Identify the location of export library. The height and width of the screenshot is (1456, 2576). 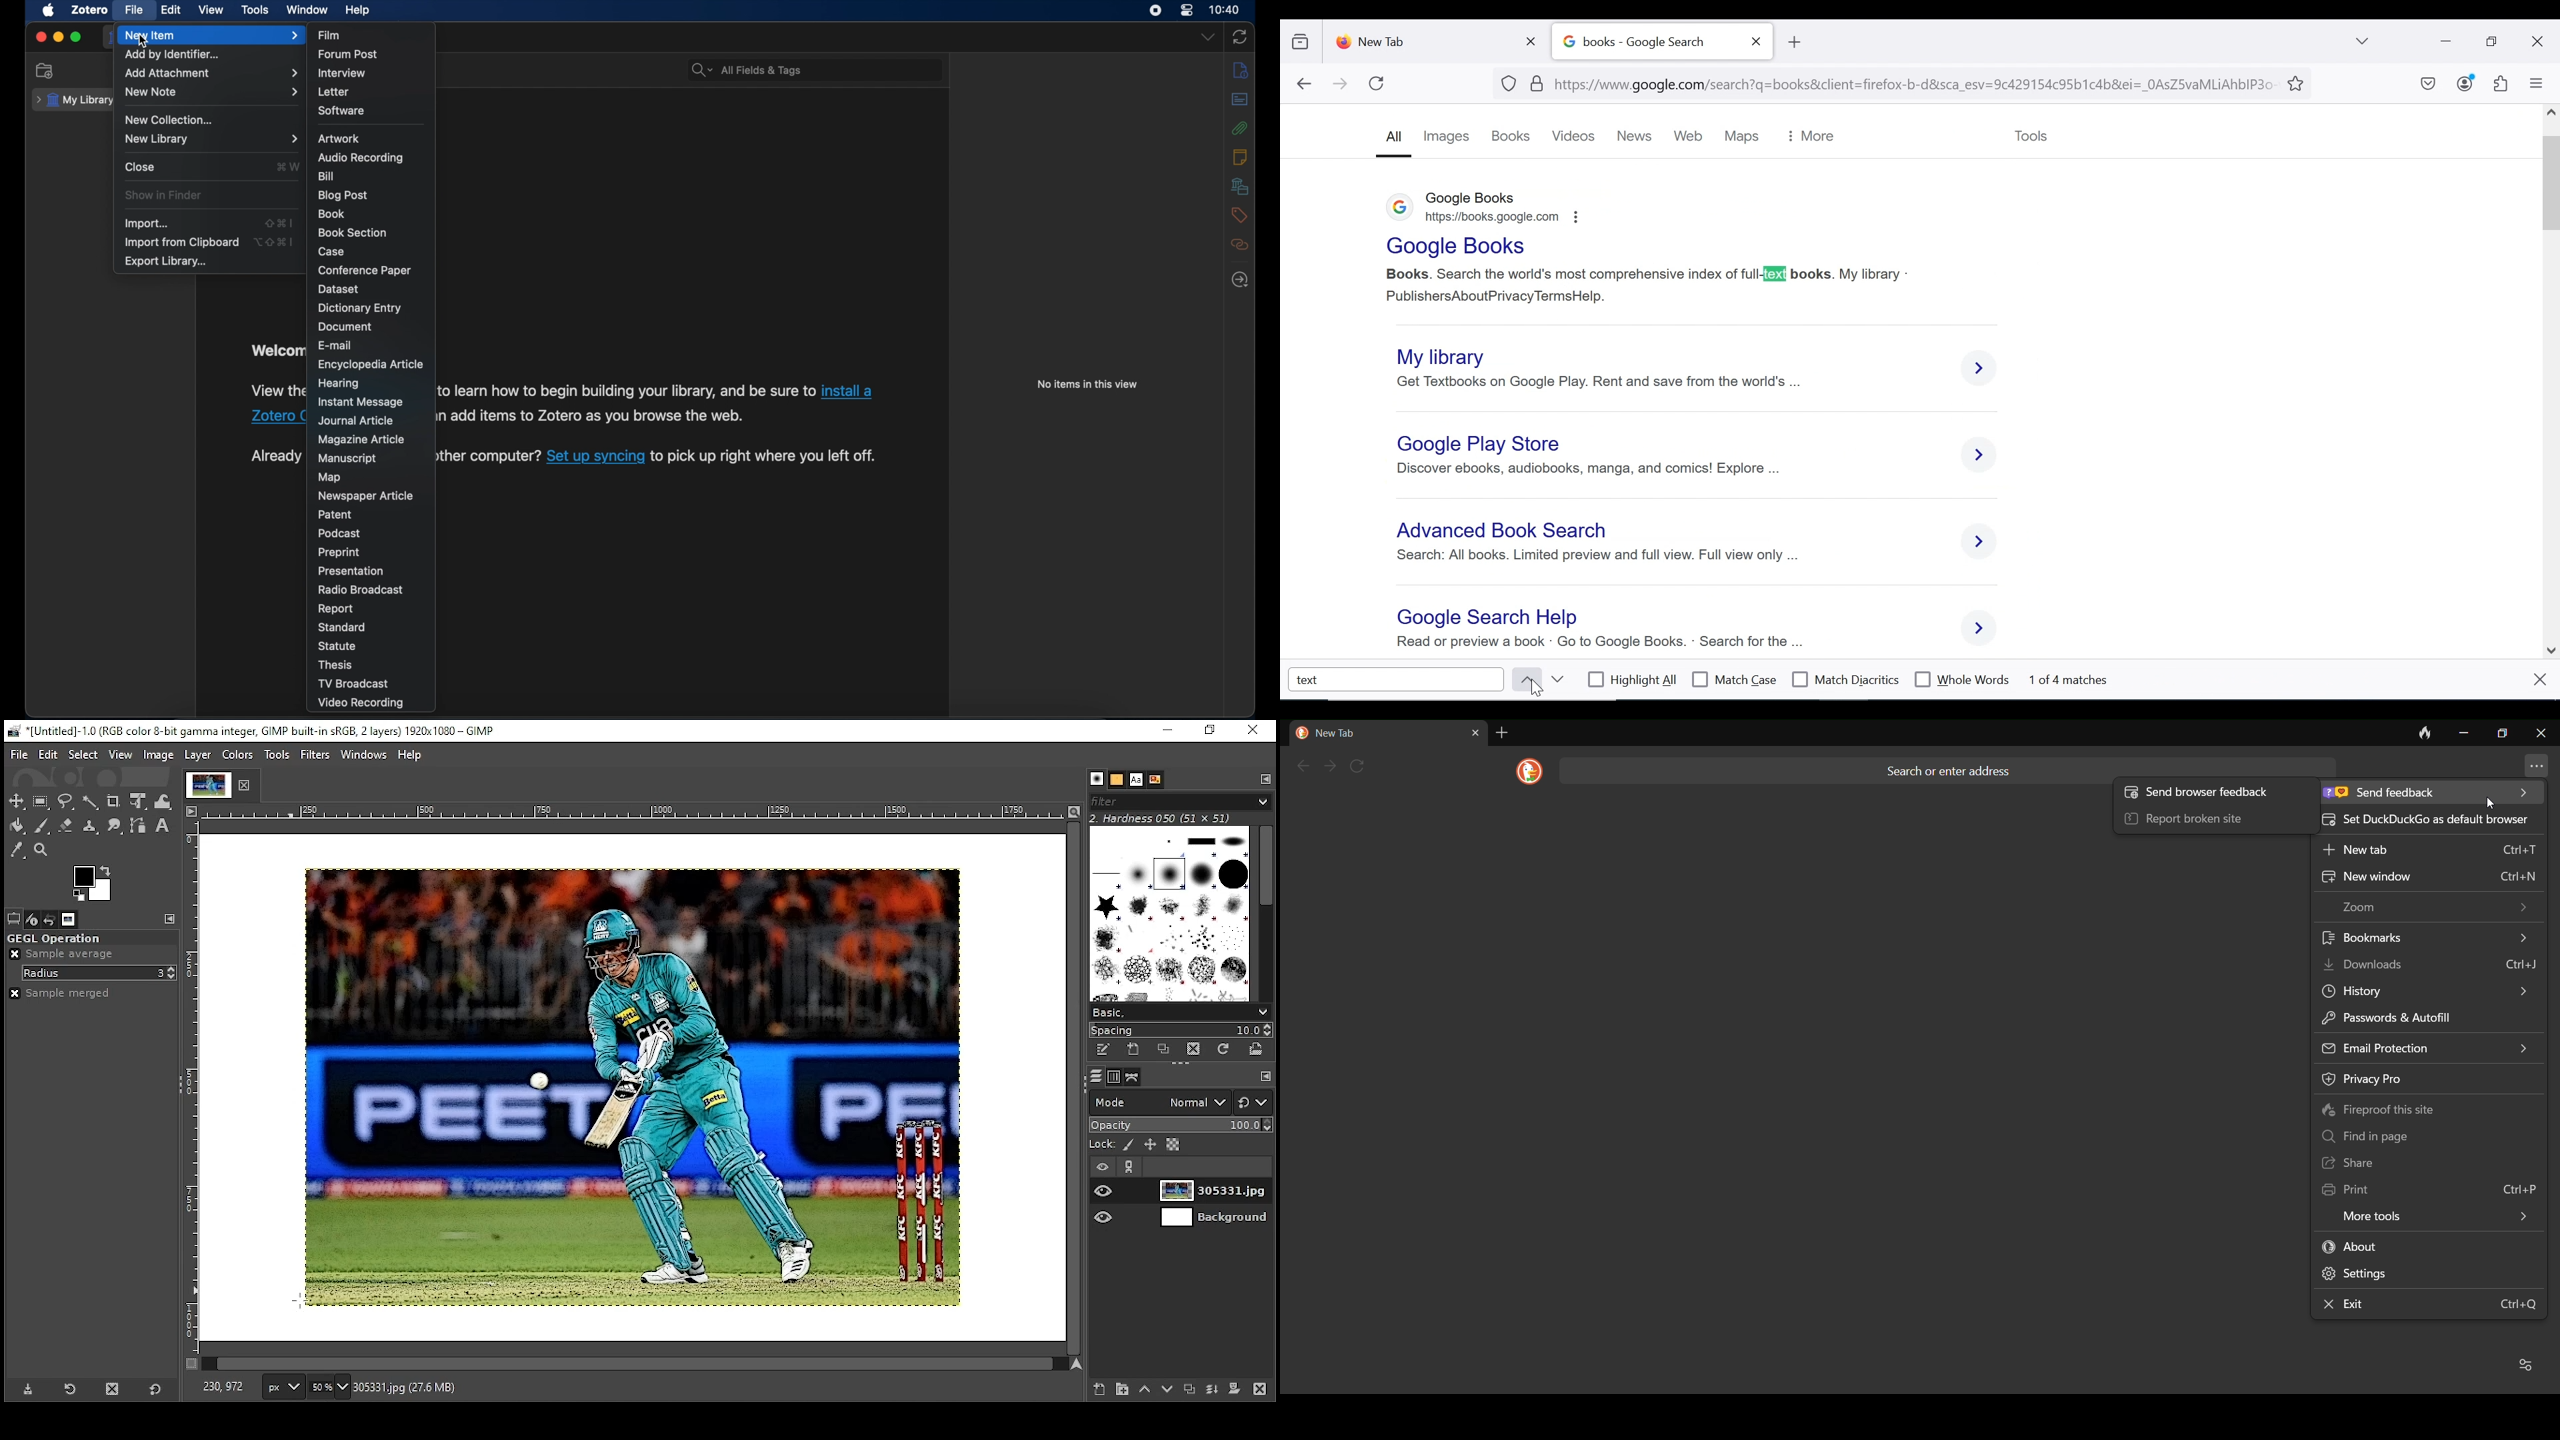
(167, 261).